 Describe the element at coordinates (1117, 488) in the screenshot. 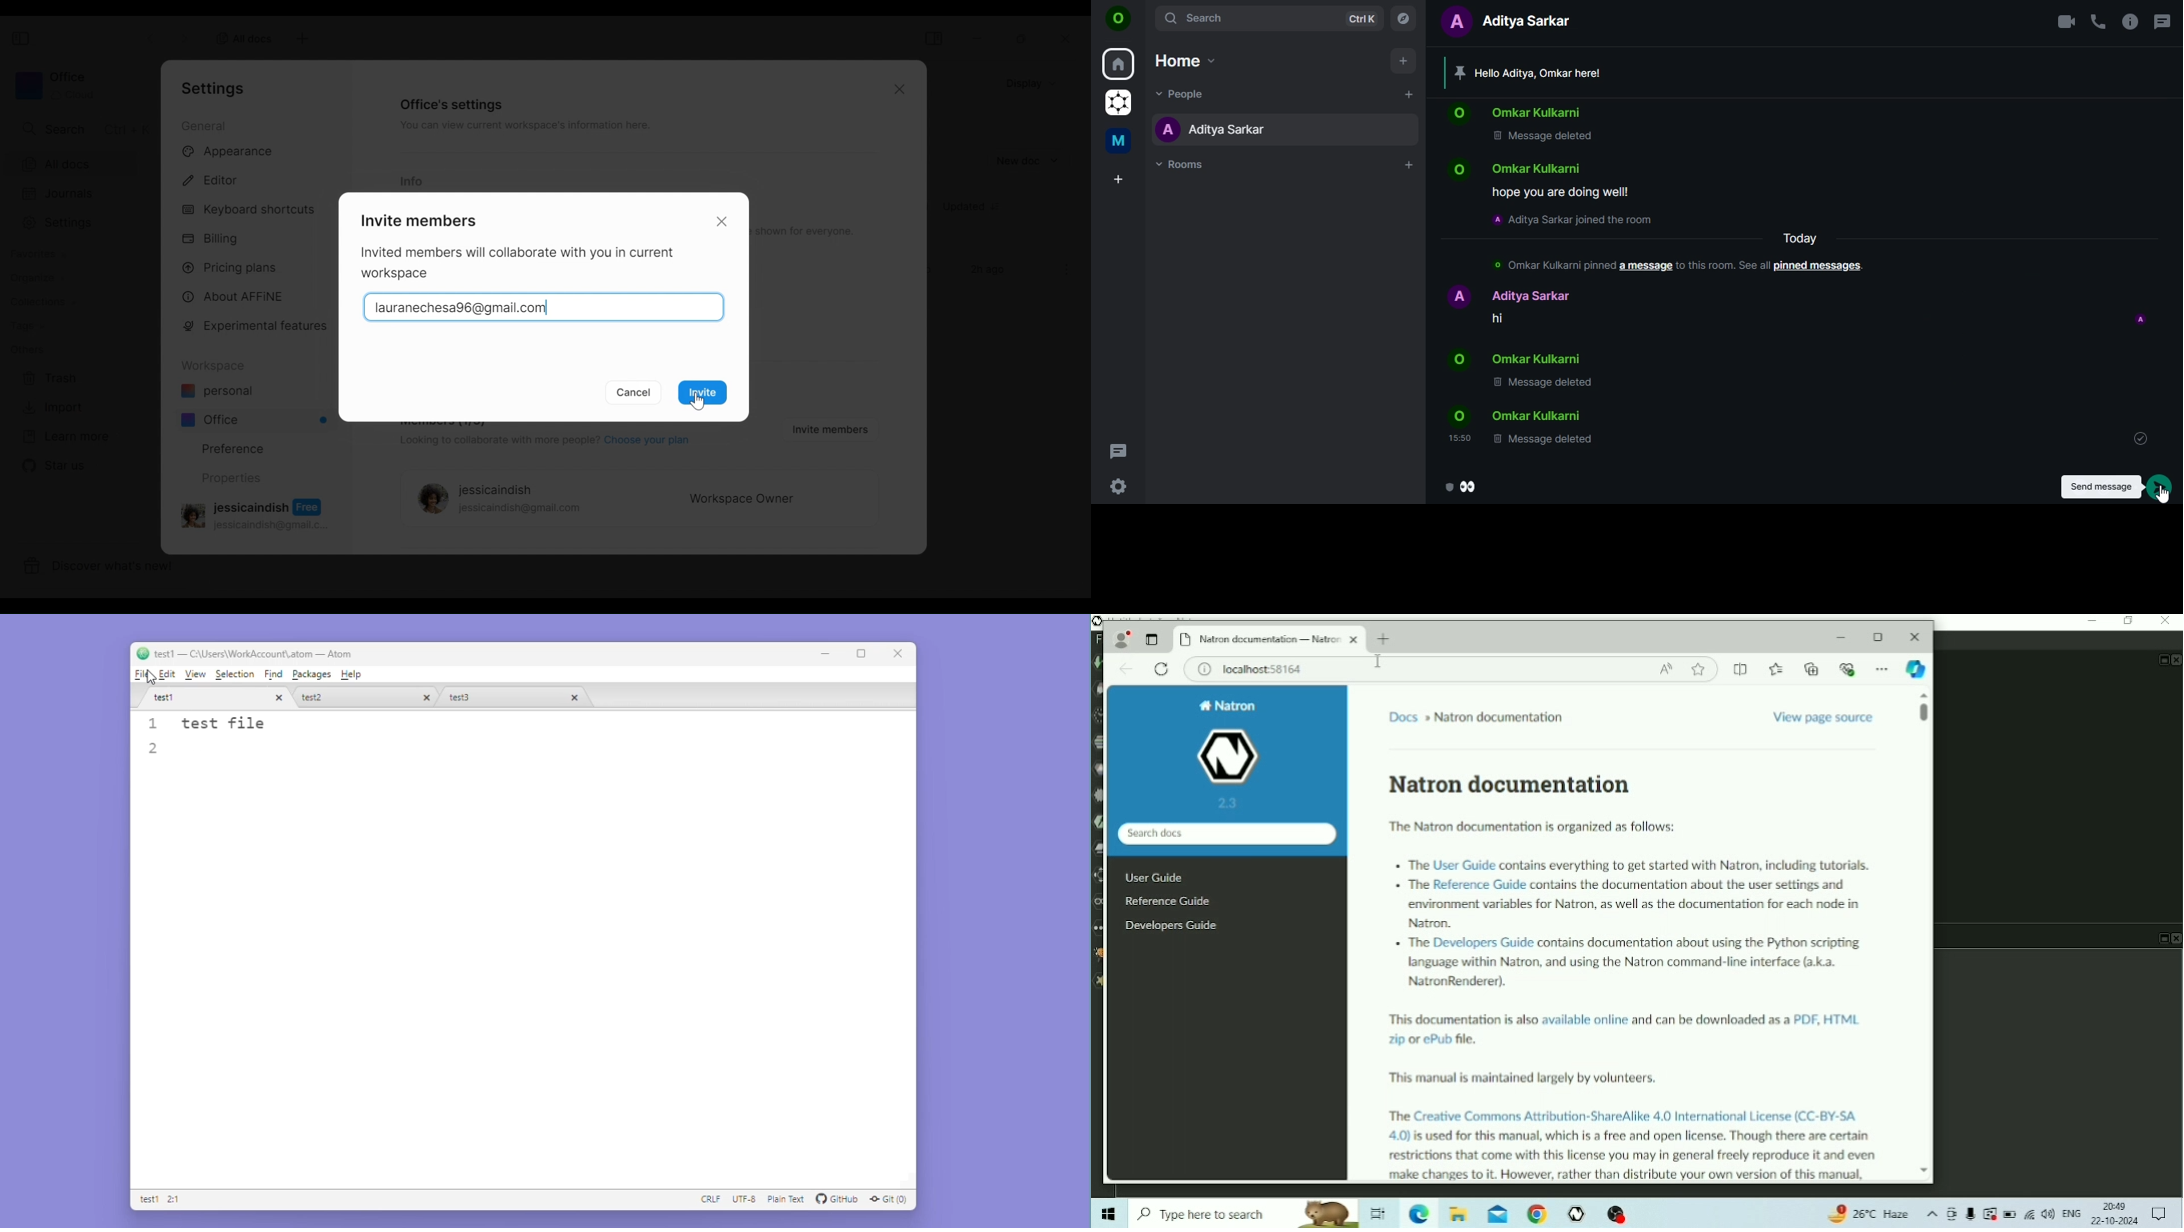

I see `quicker settings` at that location.